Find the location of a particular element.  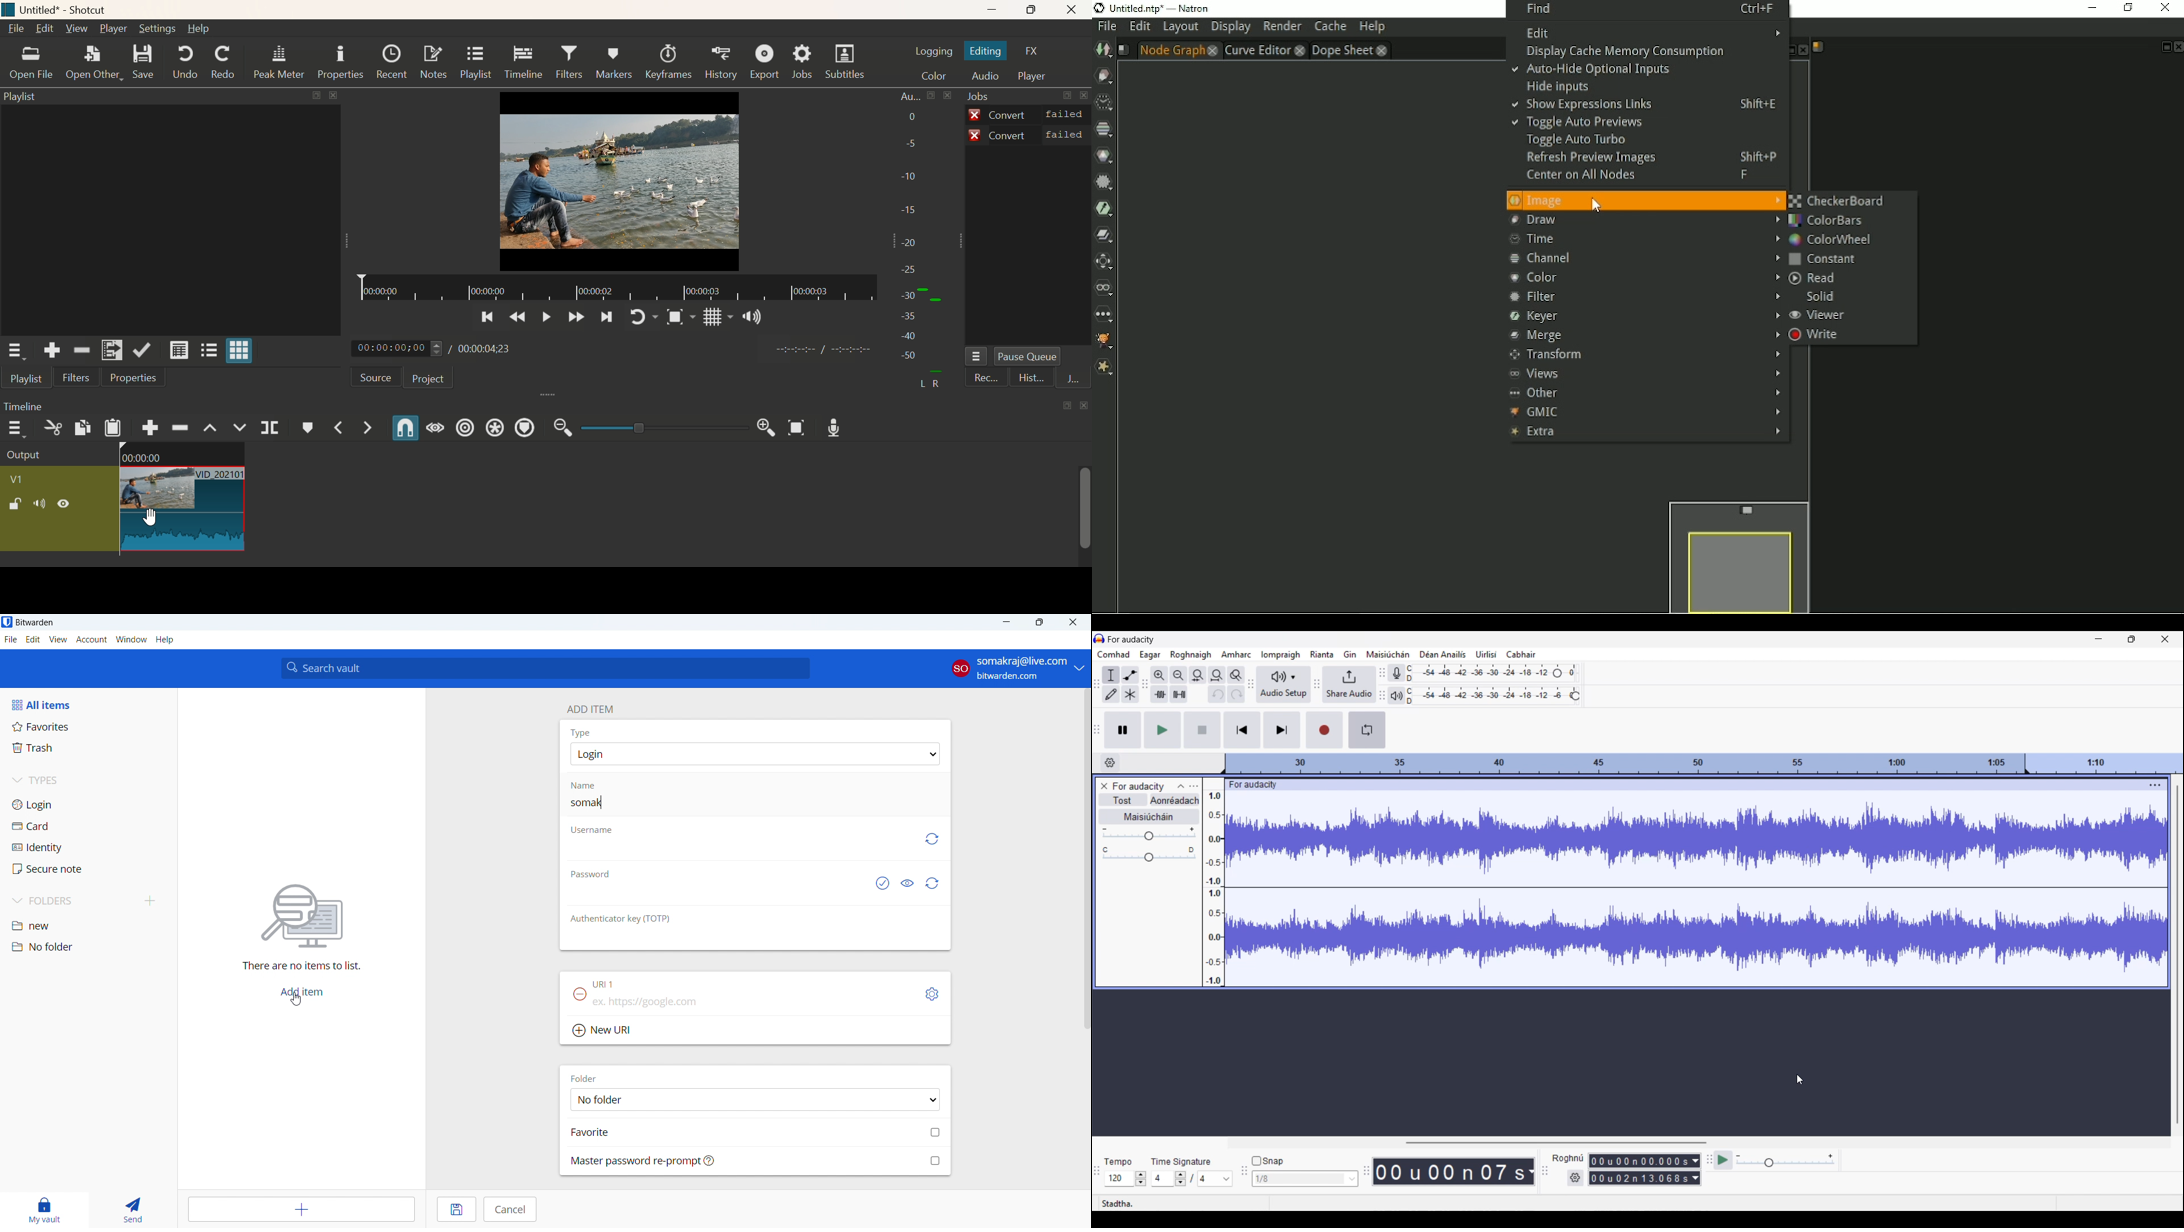

close is located at coordinates (1073, 623).